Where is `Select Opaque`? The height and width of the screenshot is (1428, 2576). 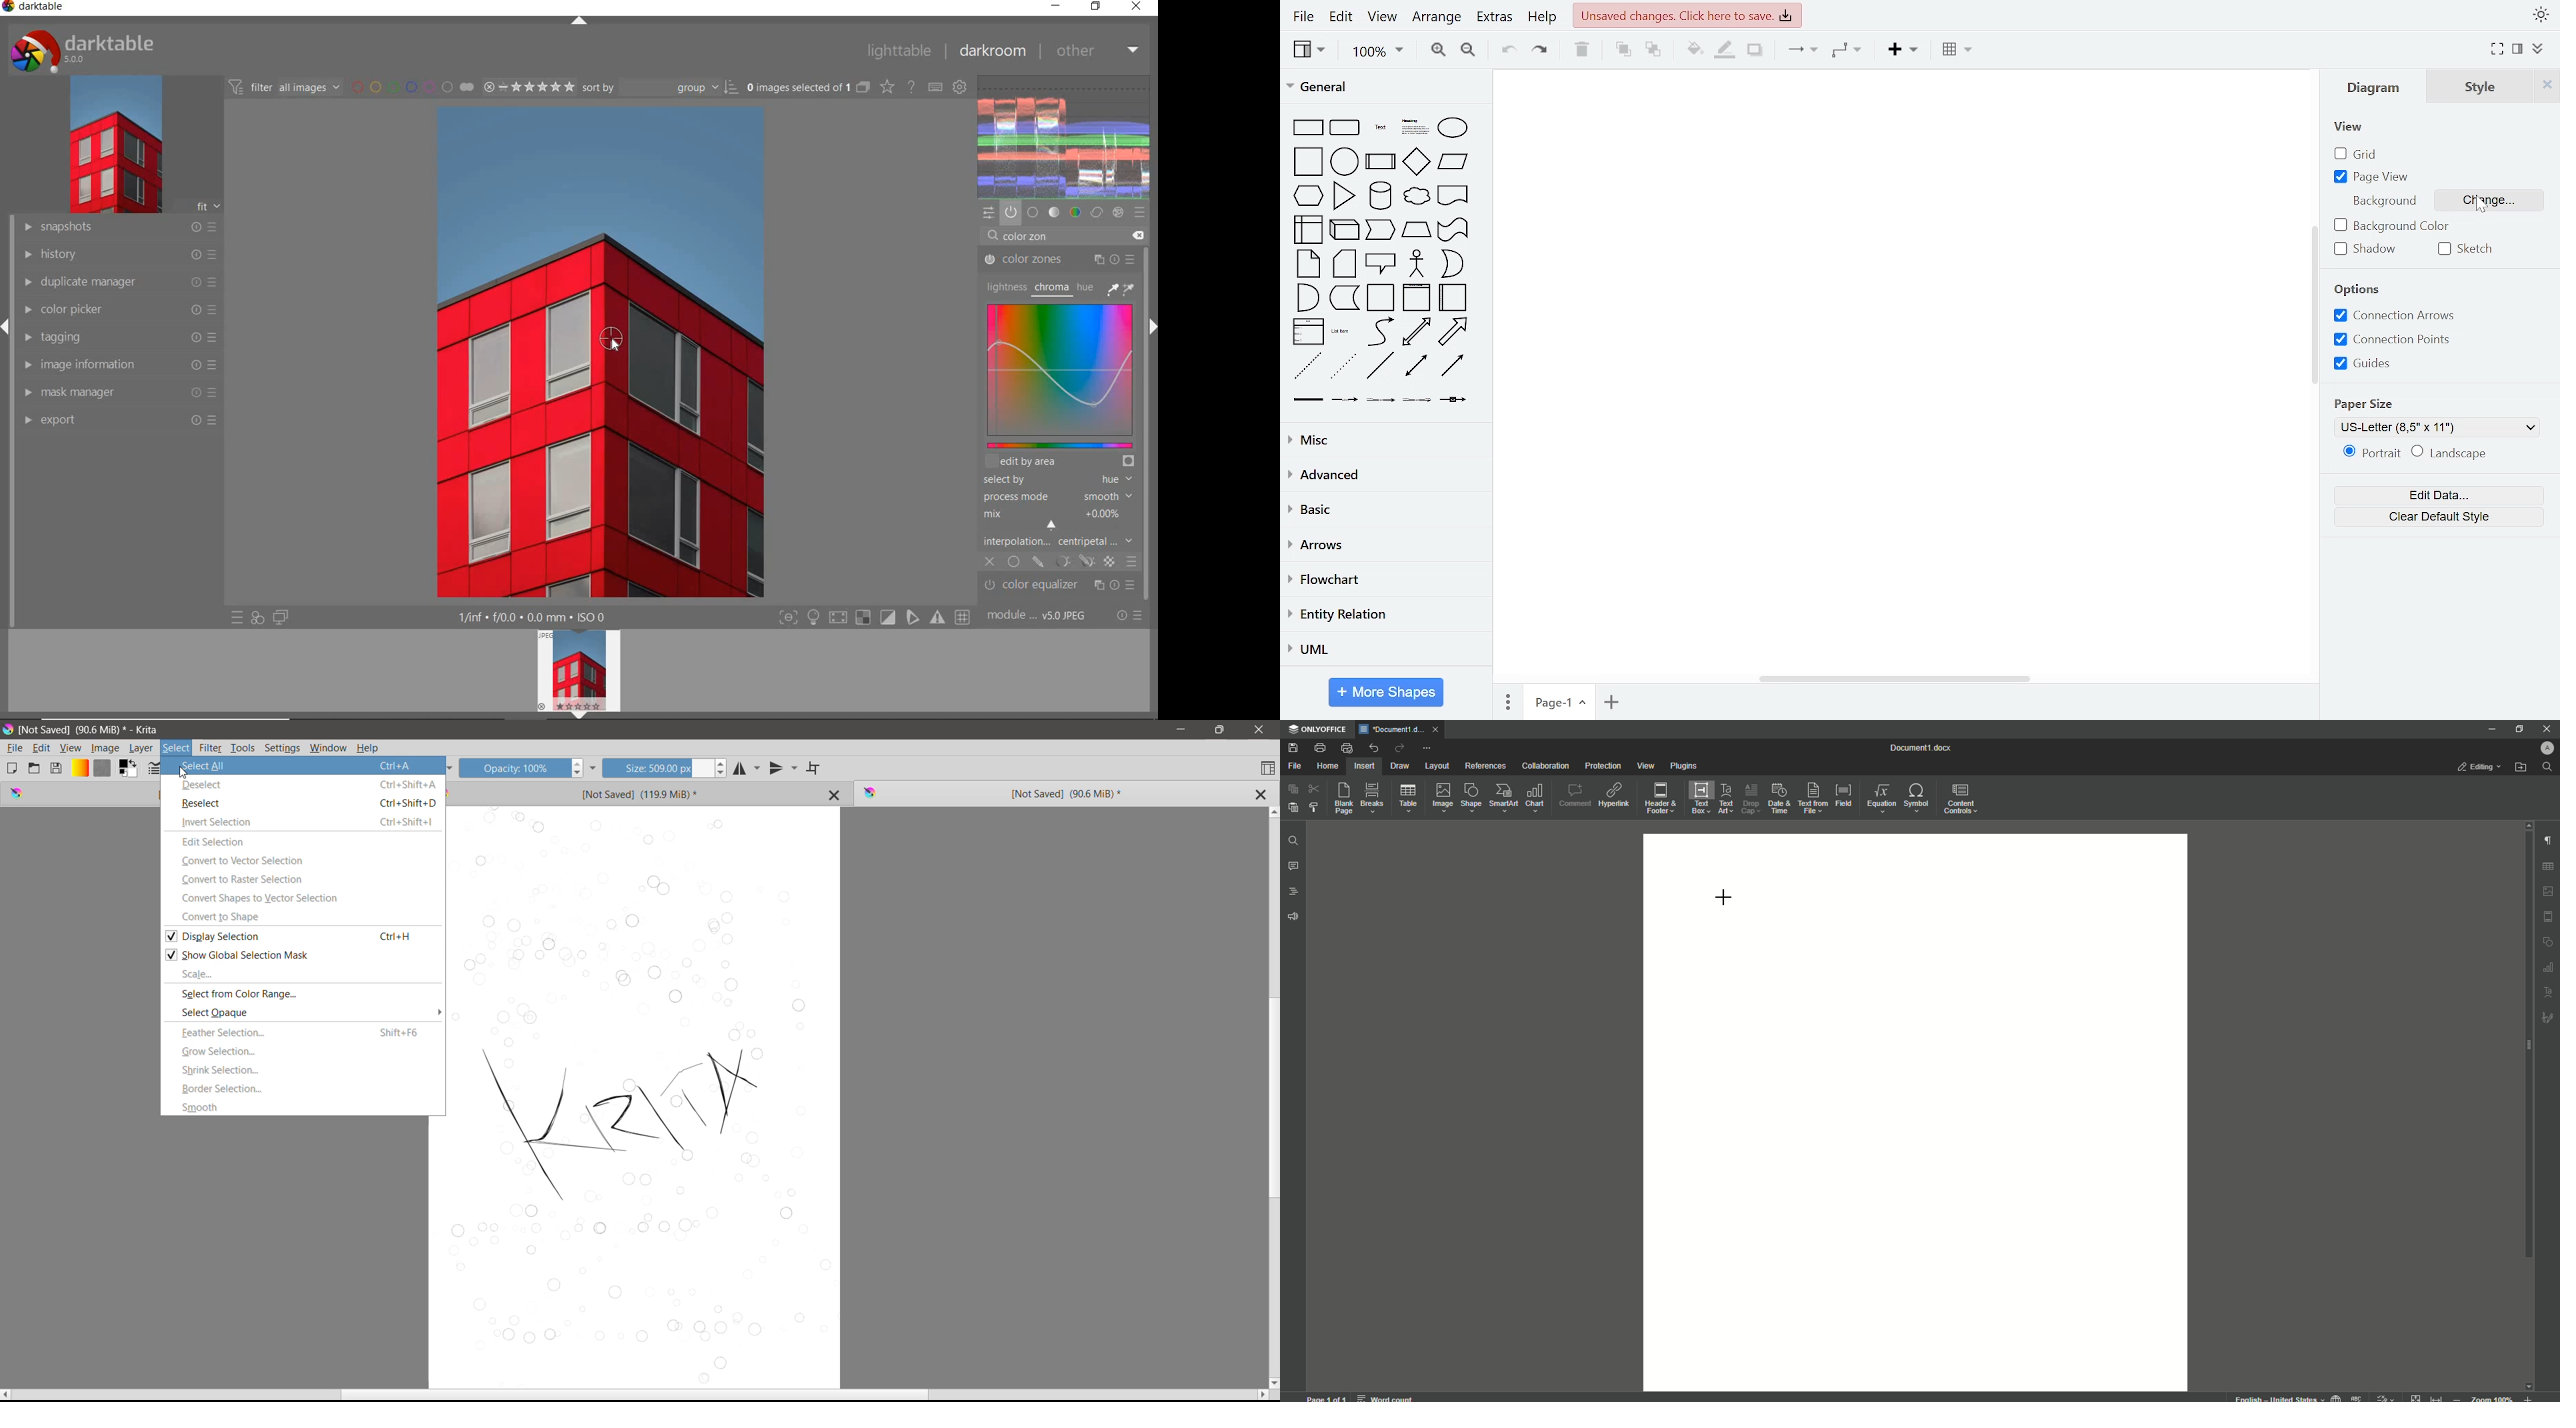 Select Opaque is located at coordinates (294, 1012).